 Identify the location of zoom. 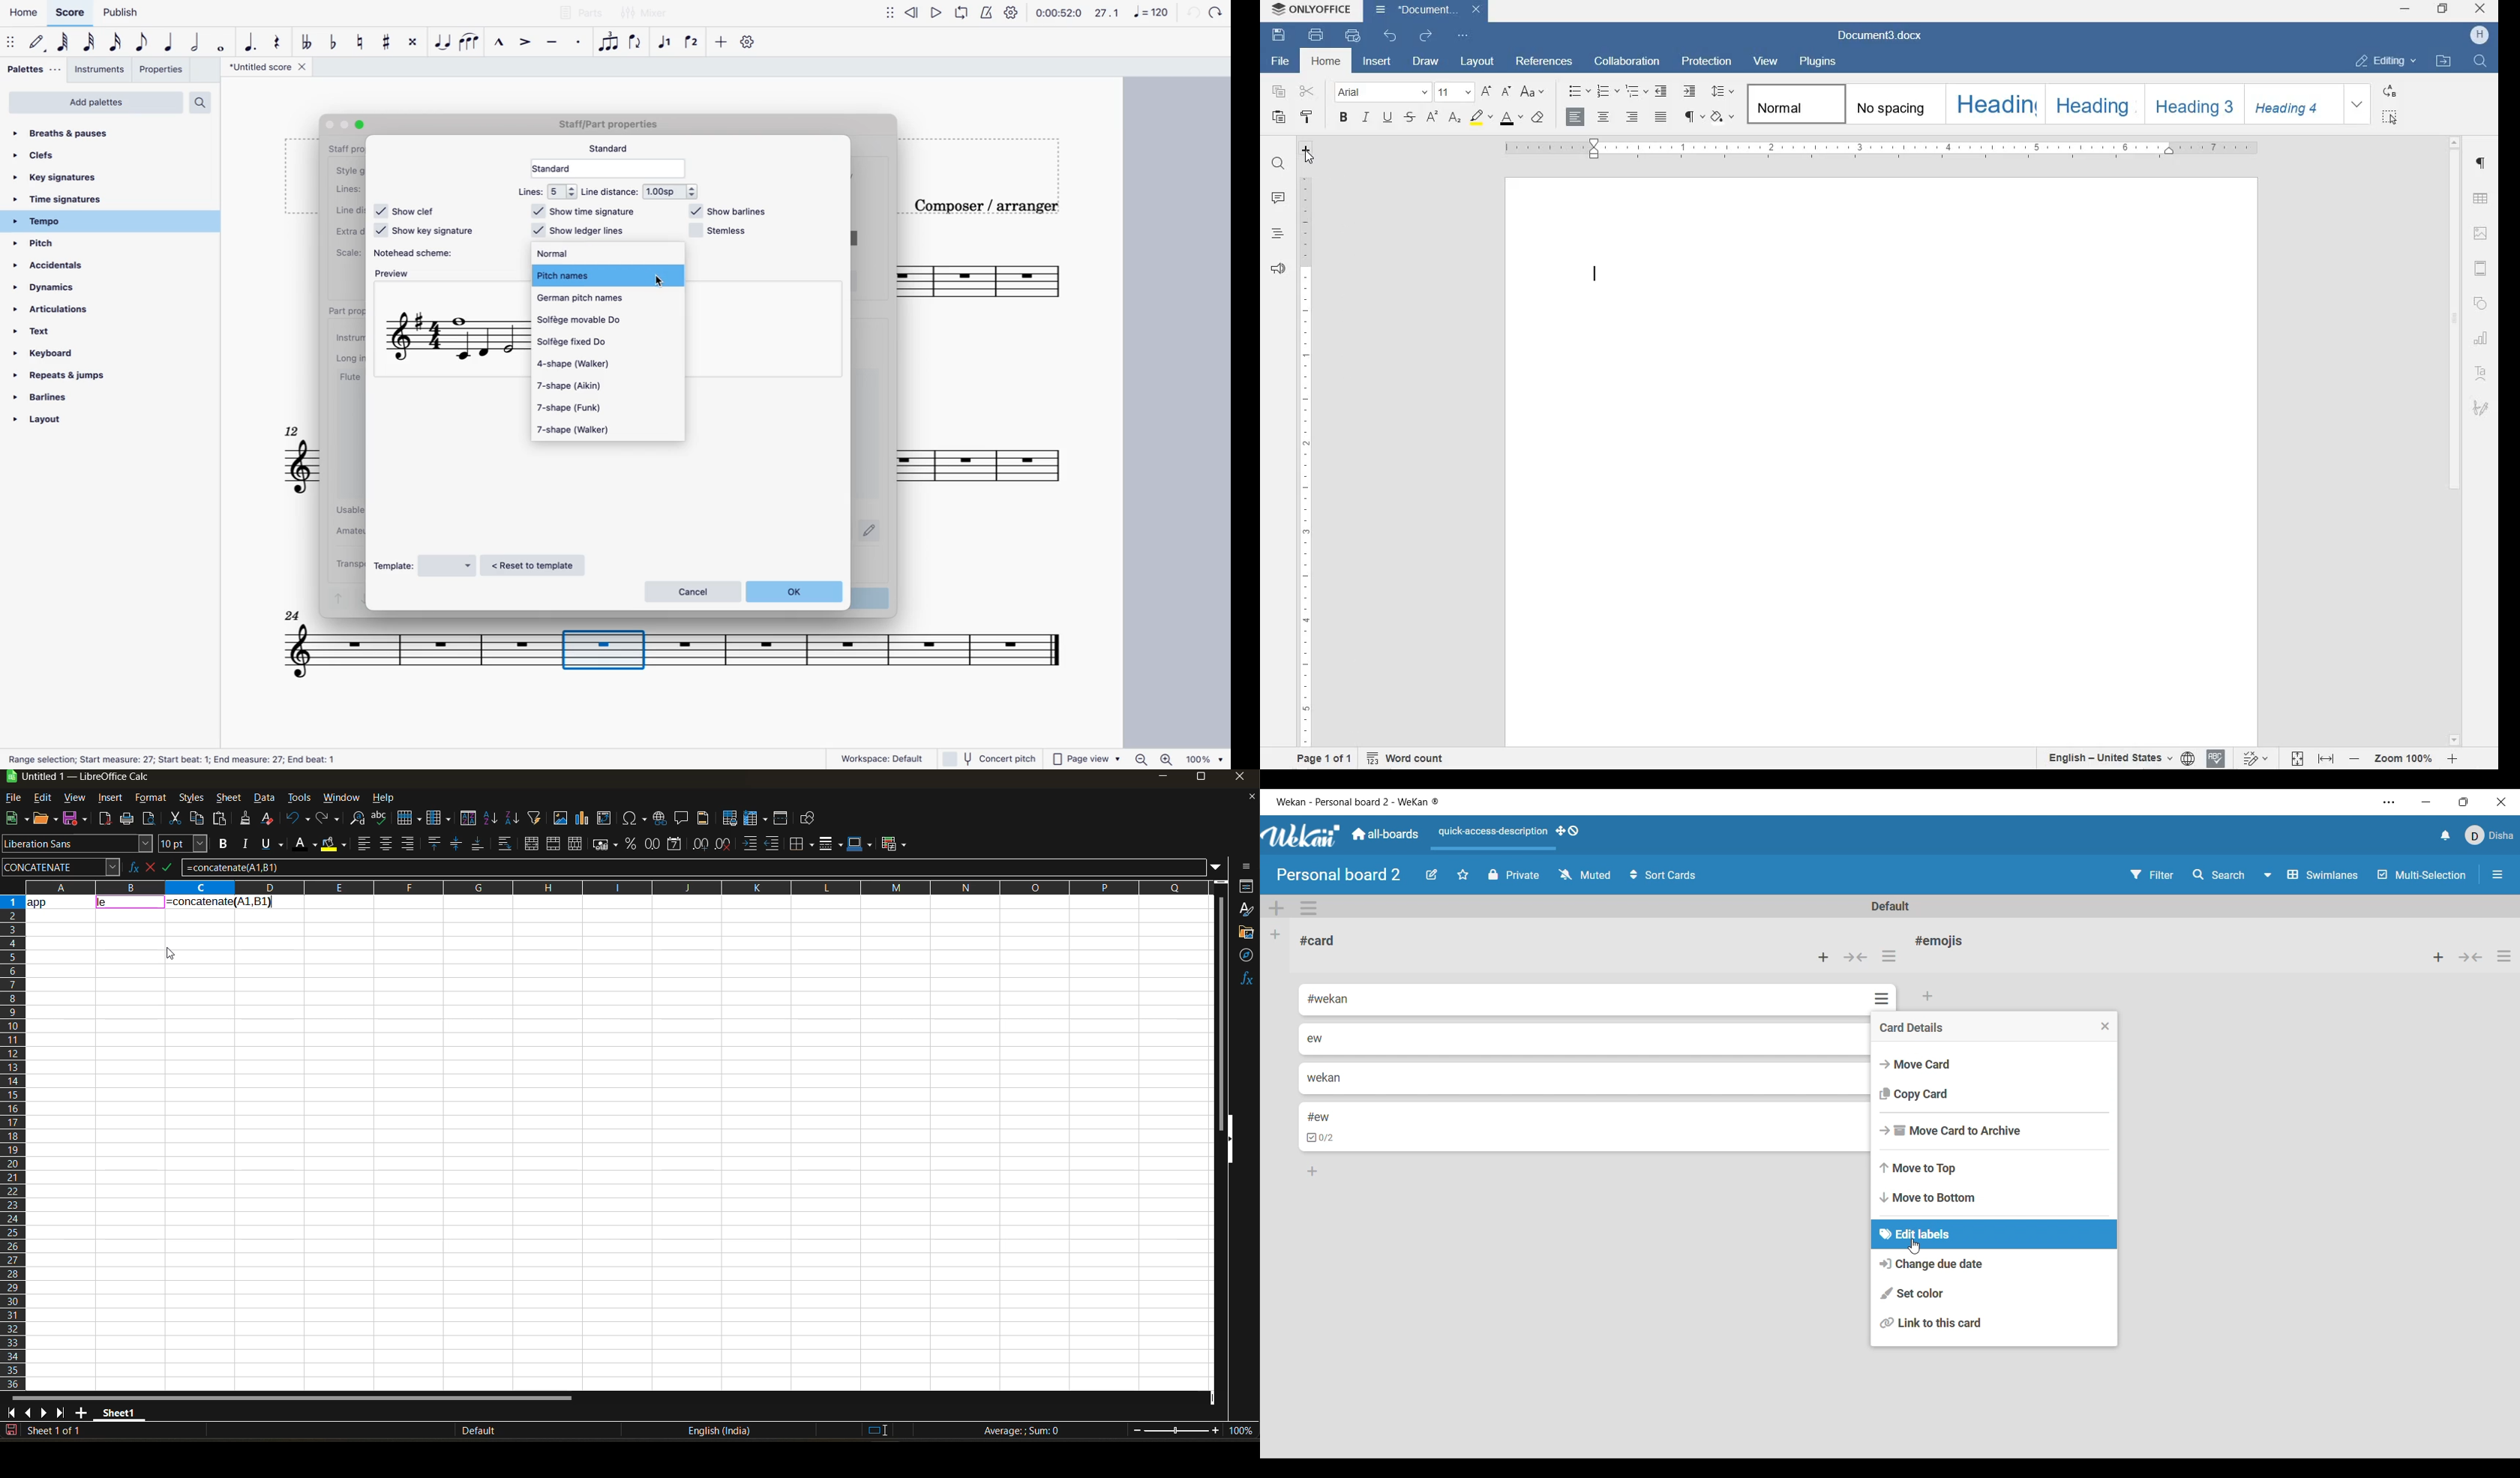
(1178, 758).